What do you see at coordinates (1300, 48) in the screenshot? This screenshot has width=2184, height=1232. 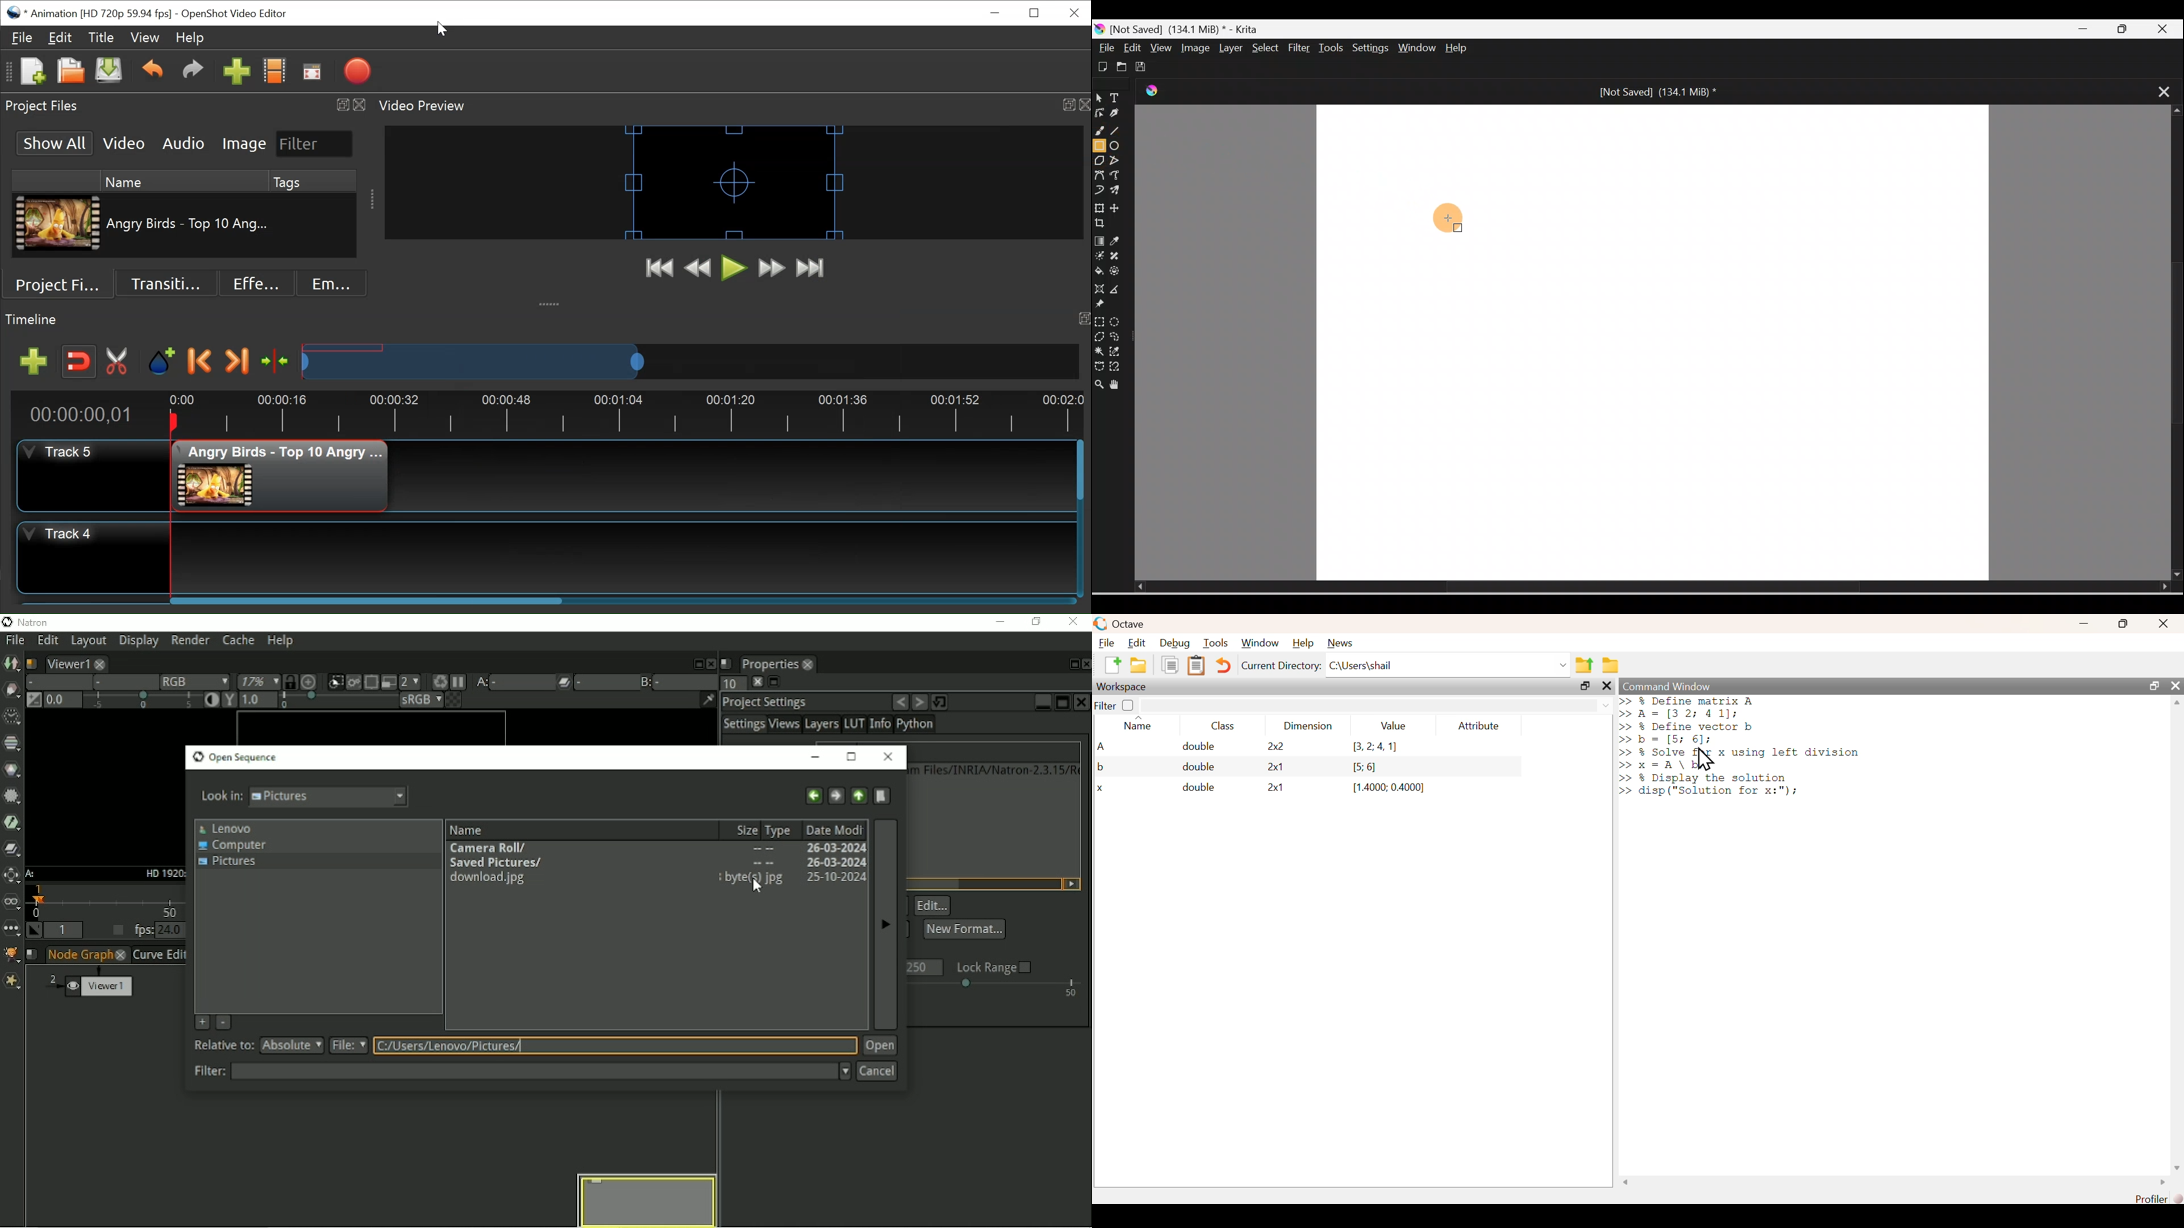 I see `Filter` at bounding box center [1300, 48].